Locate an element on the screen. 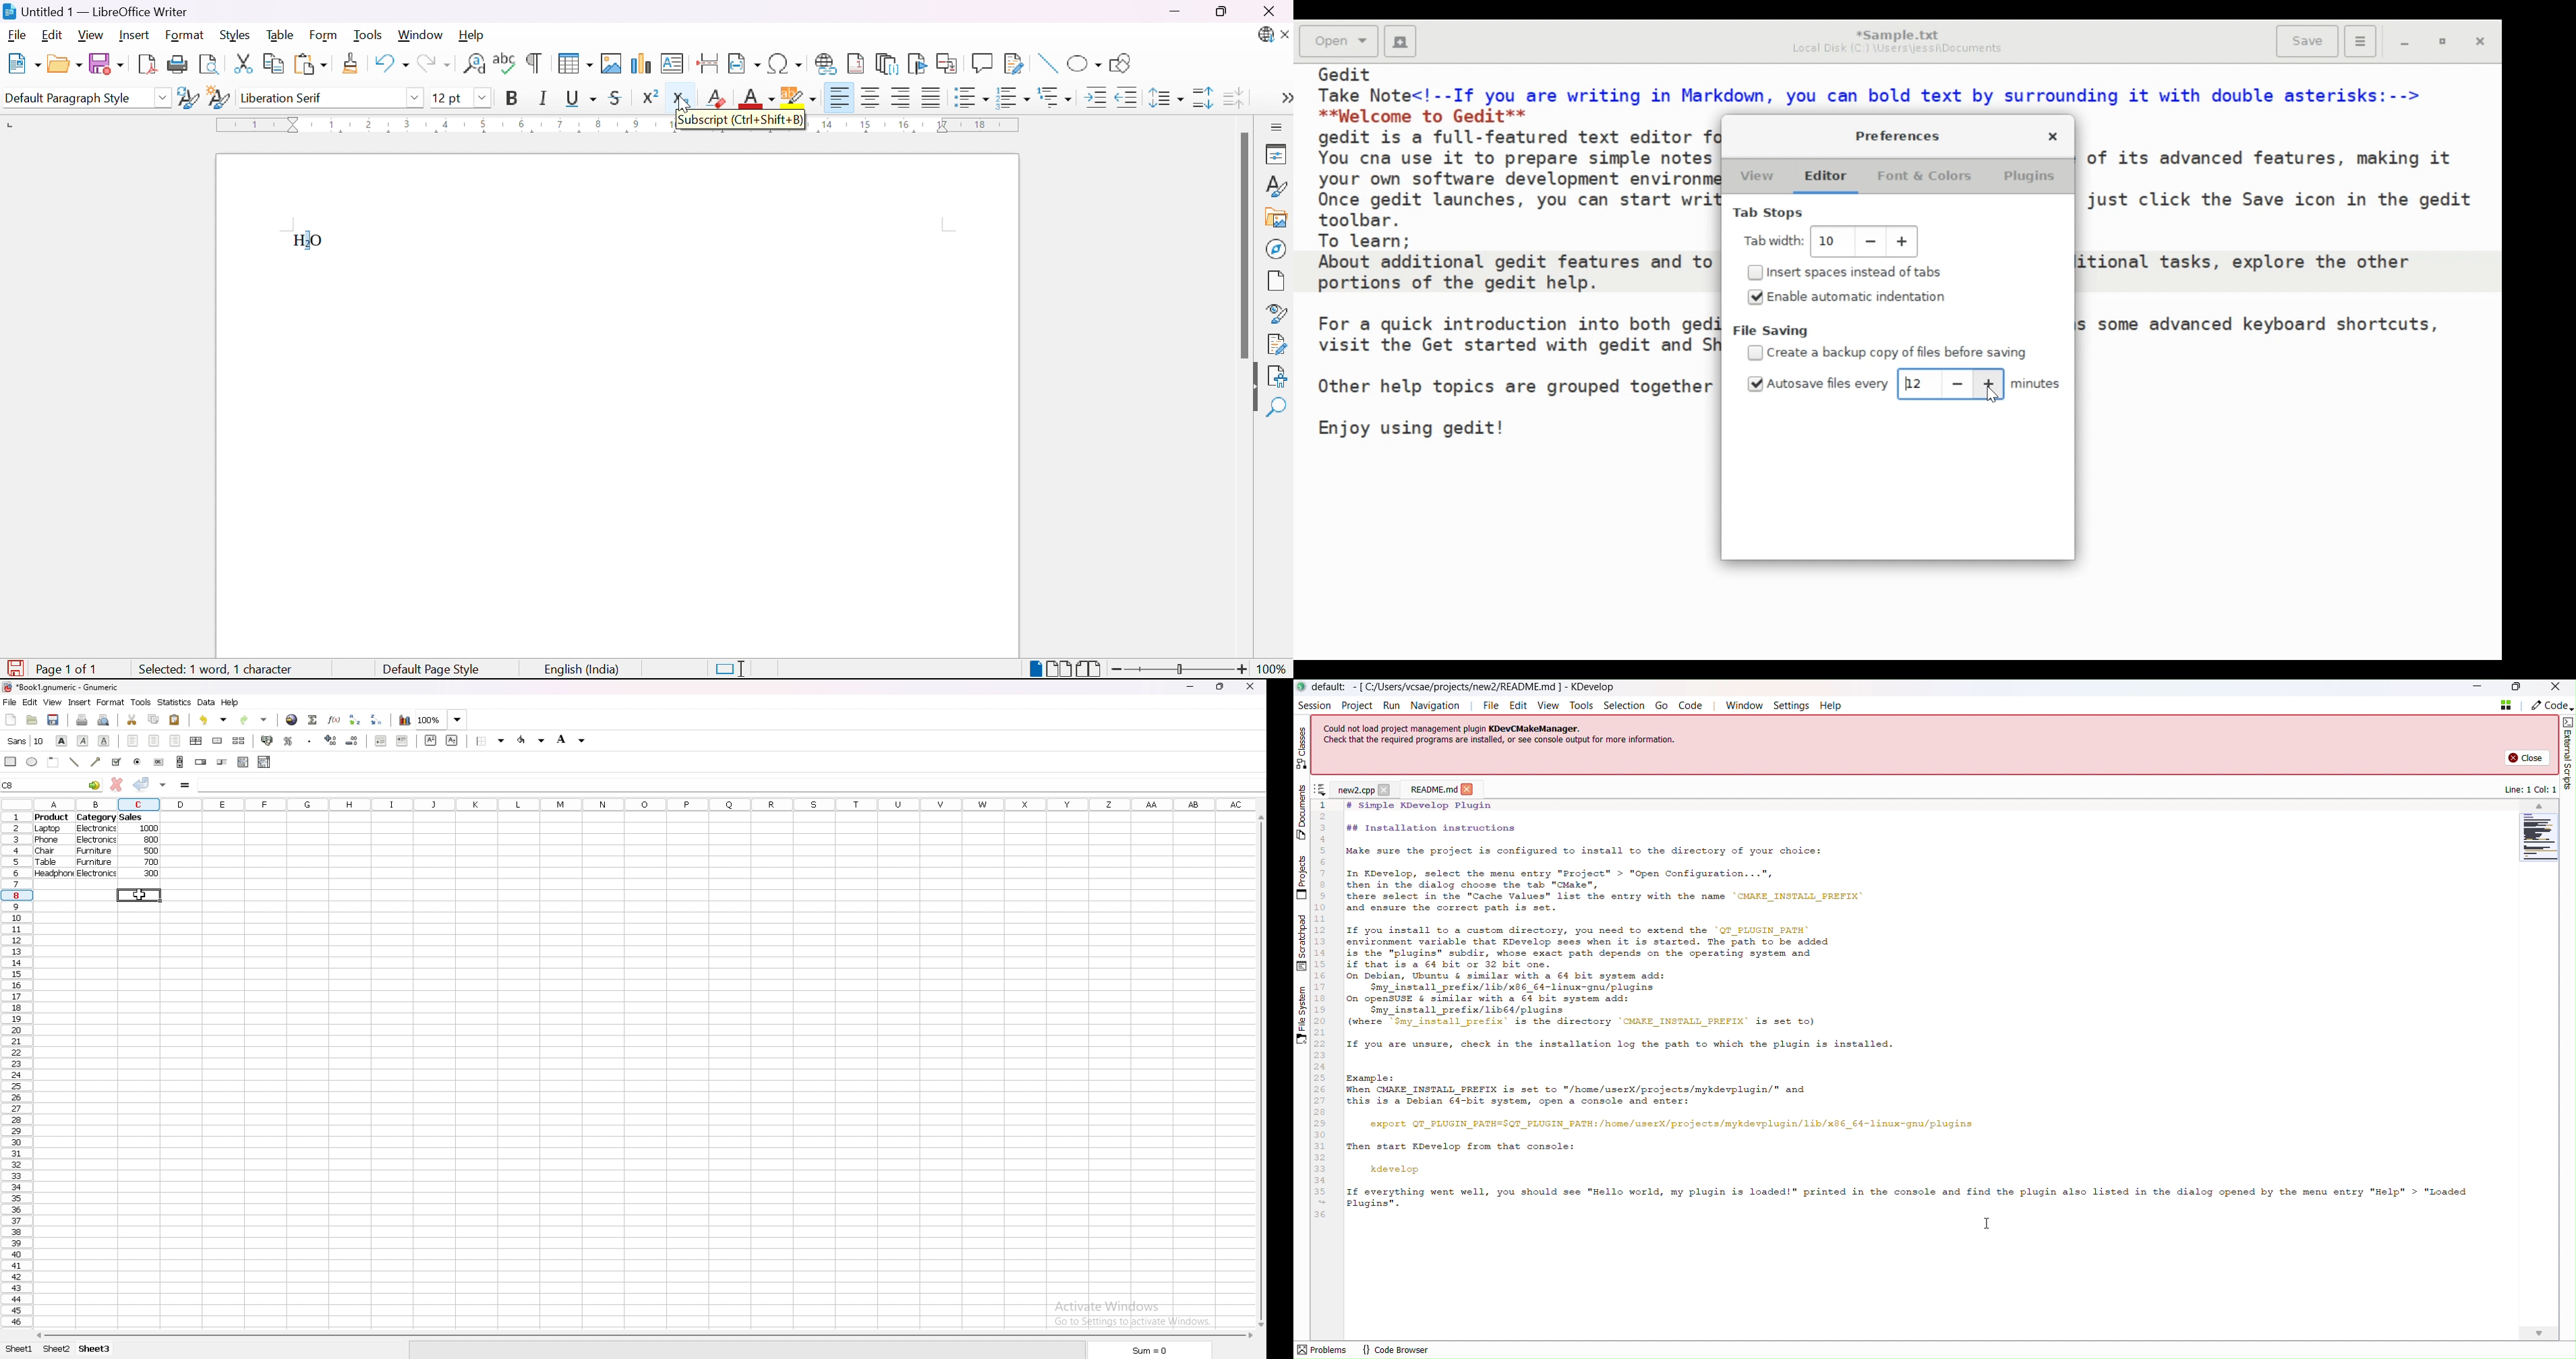  increase indent is located at coordinates (402, 741).